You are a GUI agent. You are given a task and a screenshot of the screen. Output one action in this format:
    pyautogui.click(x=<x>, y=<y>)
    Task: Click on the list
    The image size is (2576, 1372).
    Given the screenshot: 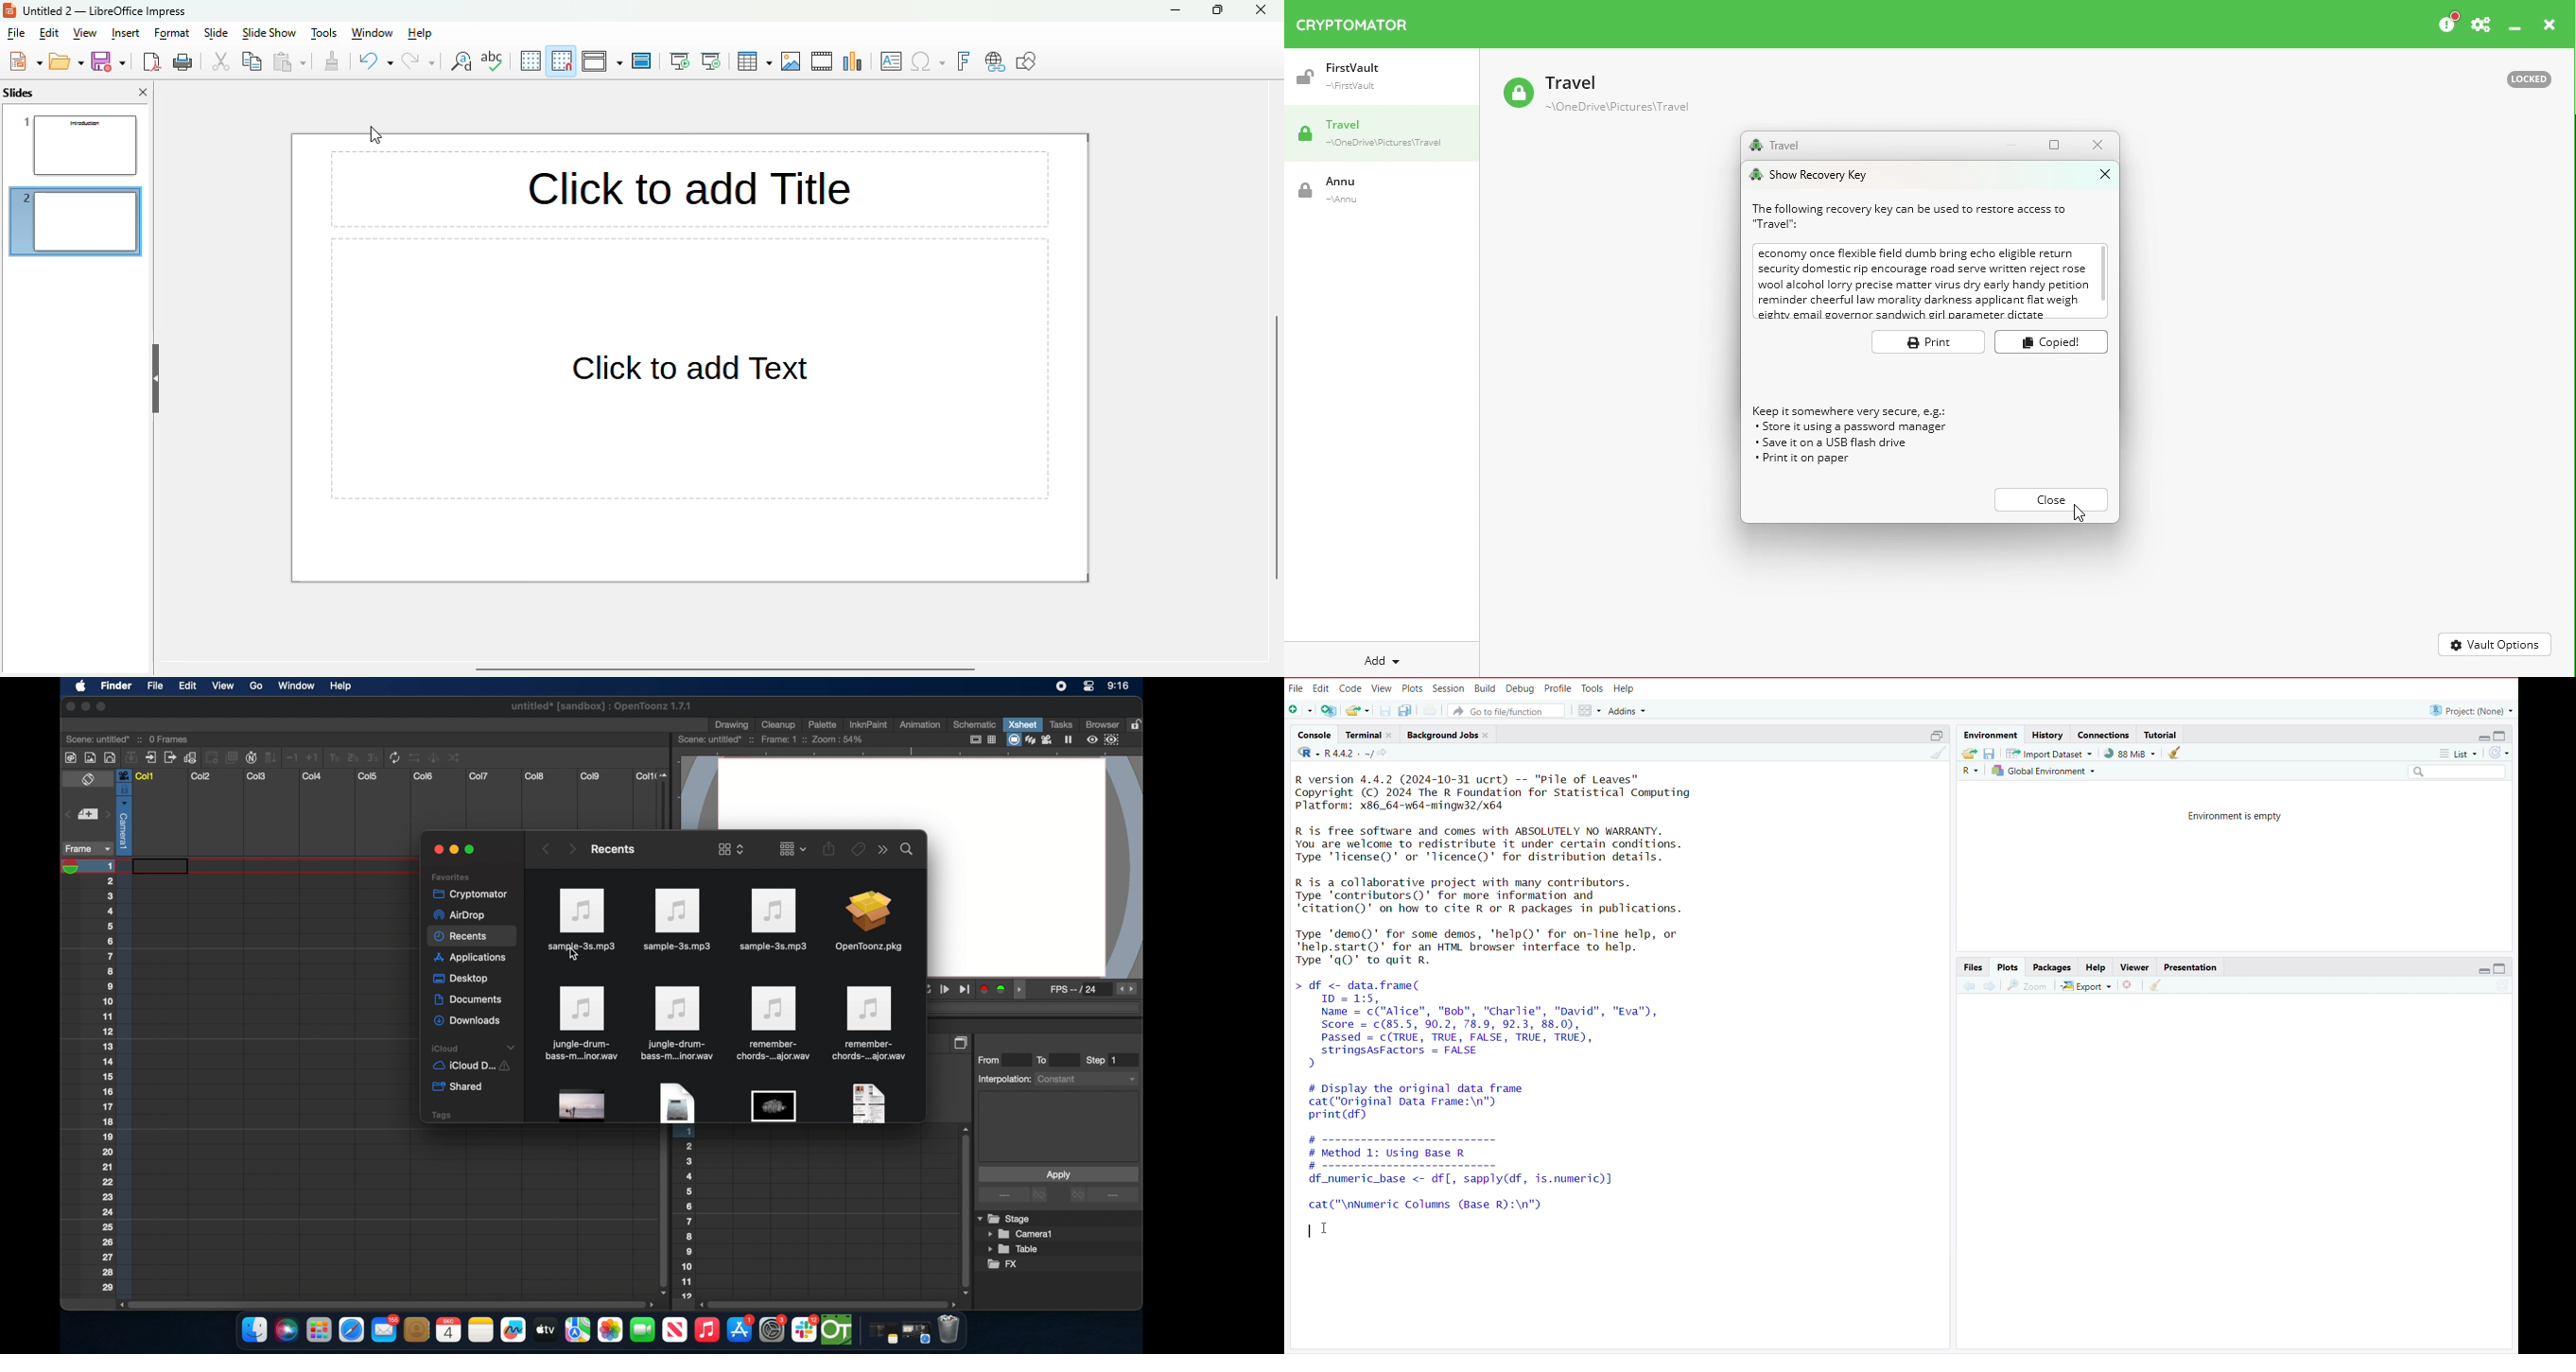 What is the action you would take?
    pyautogui.click(x=2463, y=753)
    